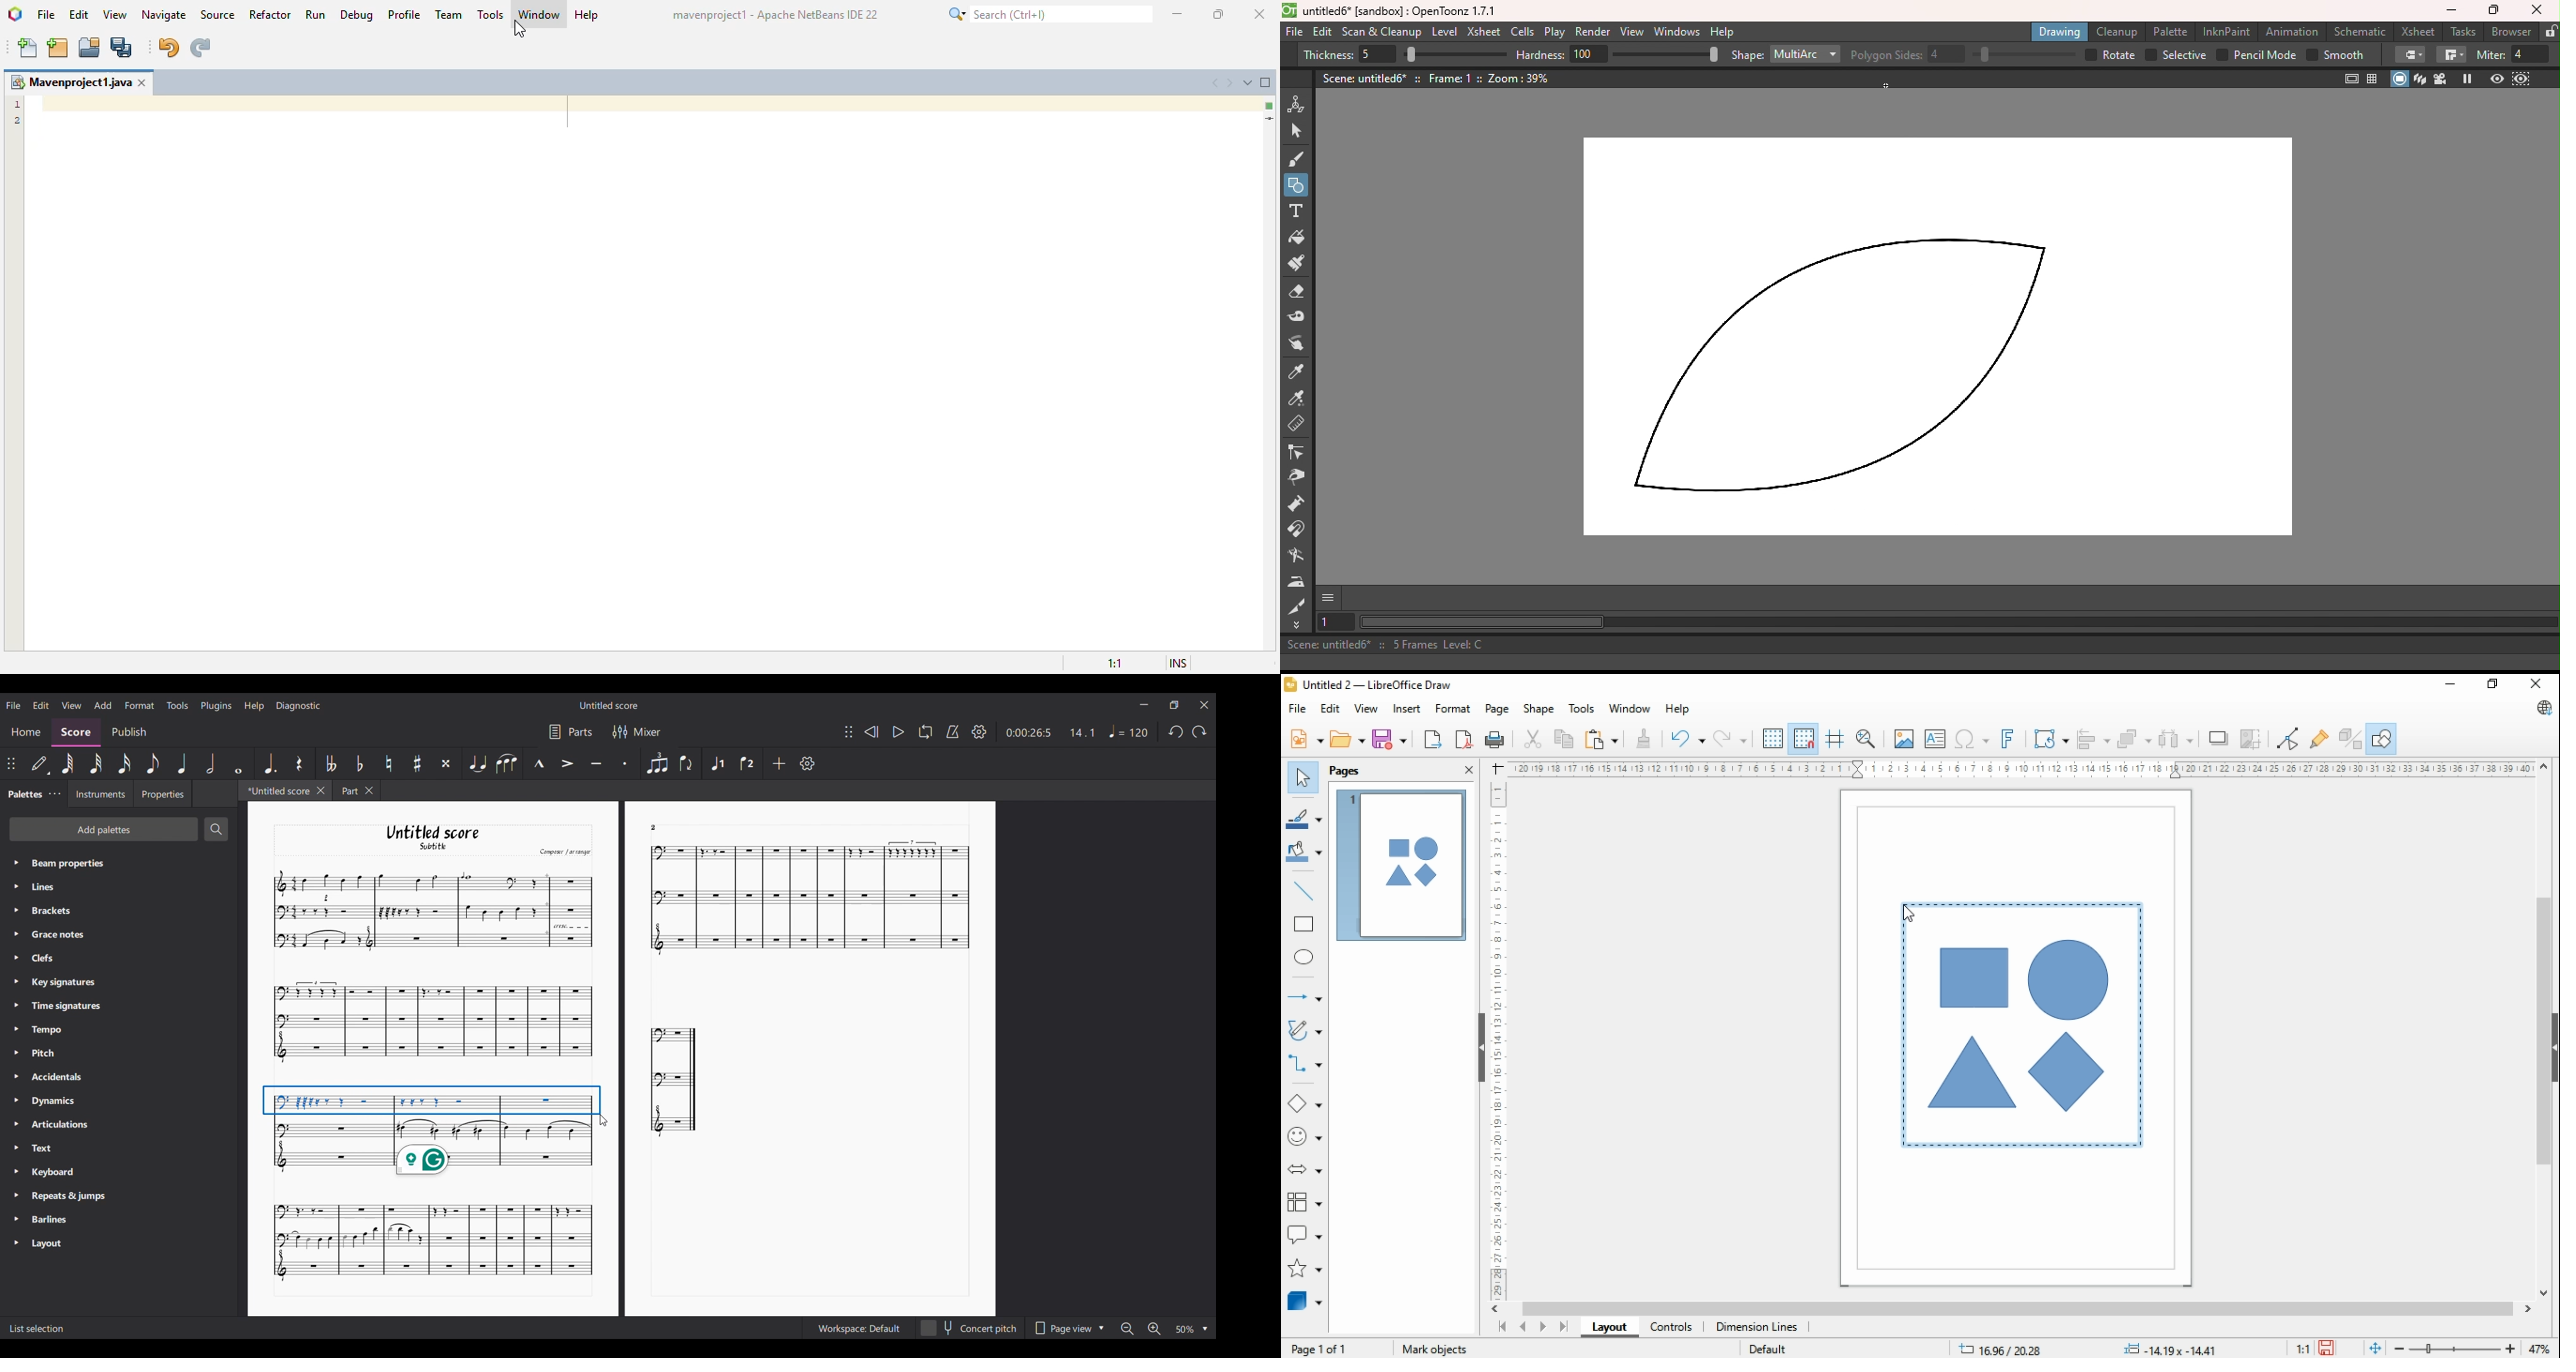 This screenshot has height=1372, width=2576. Describe the element at coordinates (1270, 106) in the screenshot. I see `no errors` at that location.